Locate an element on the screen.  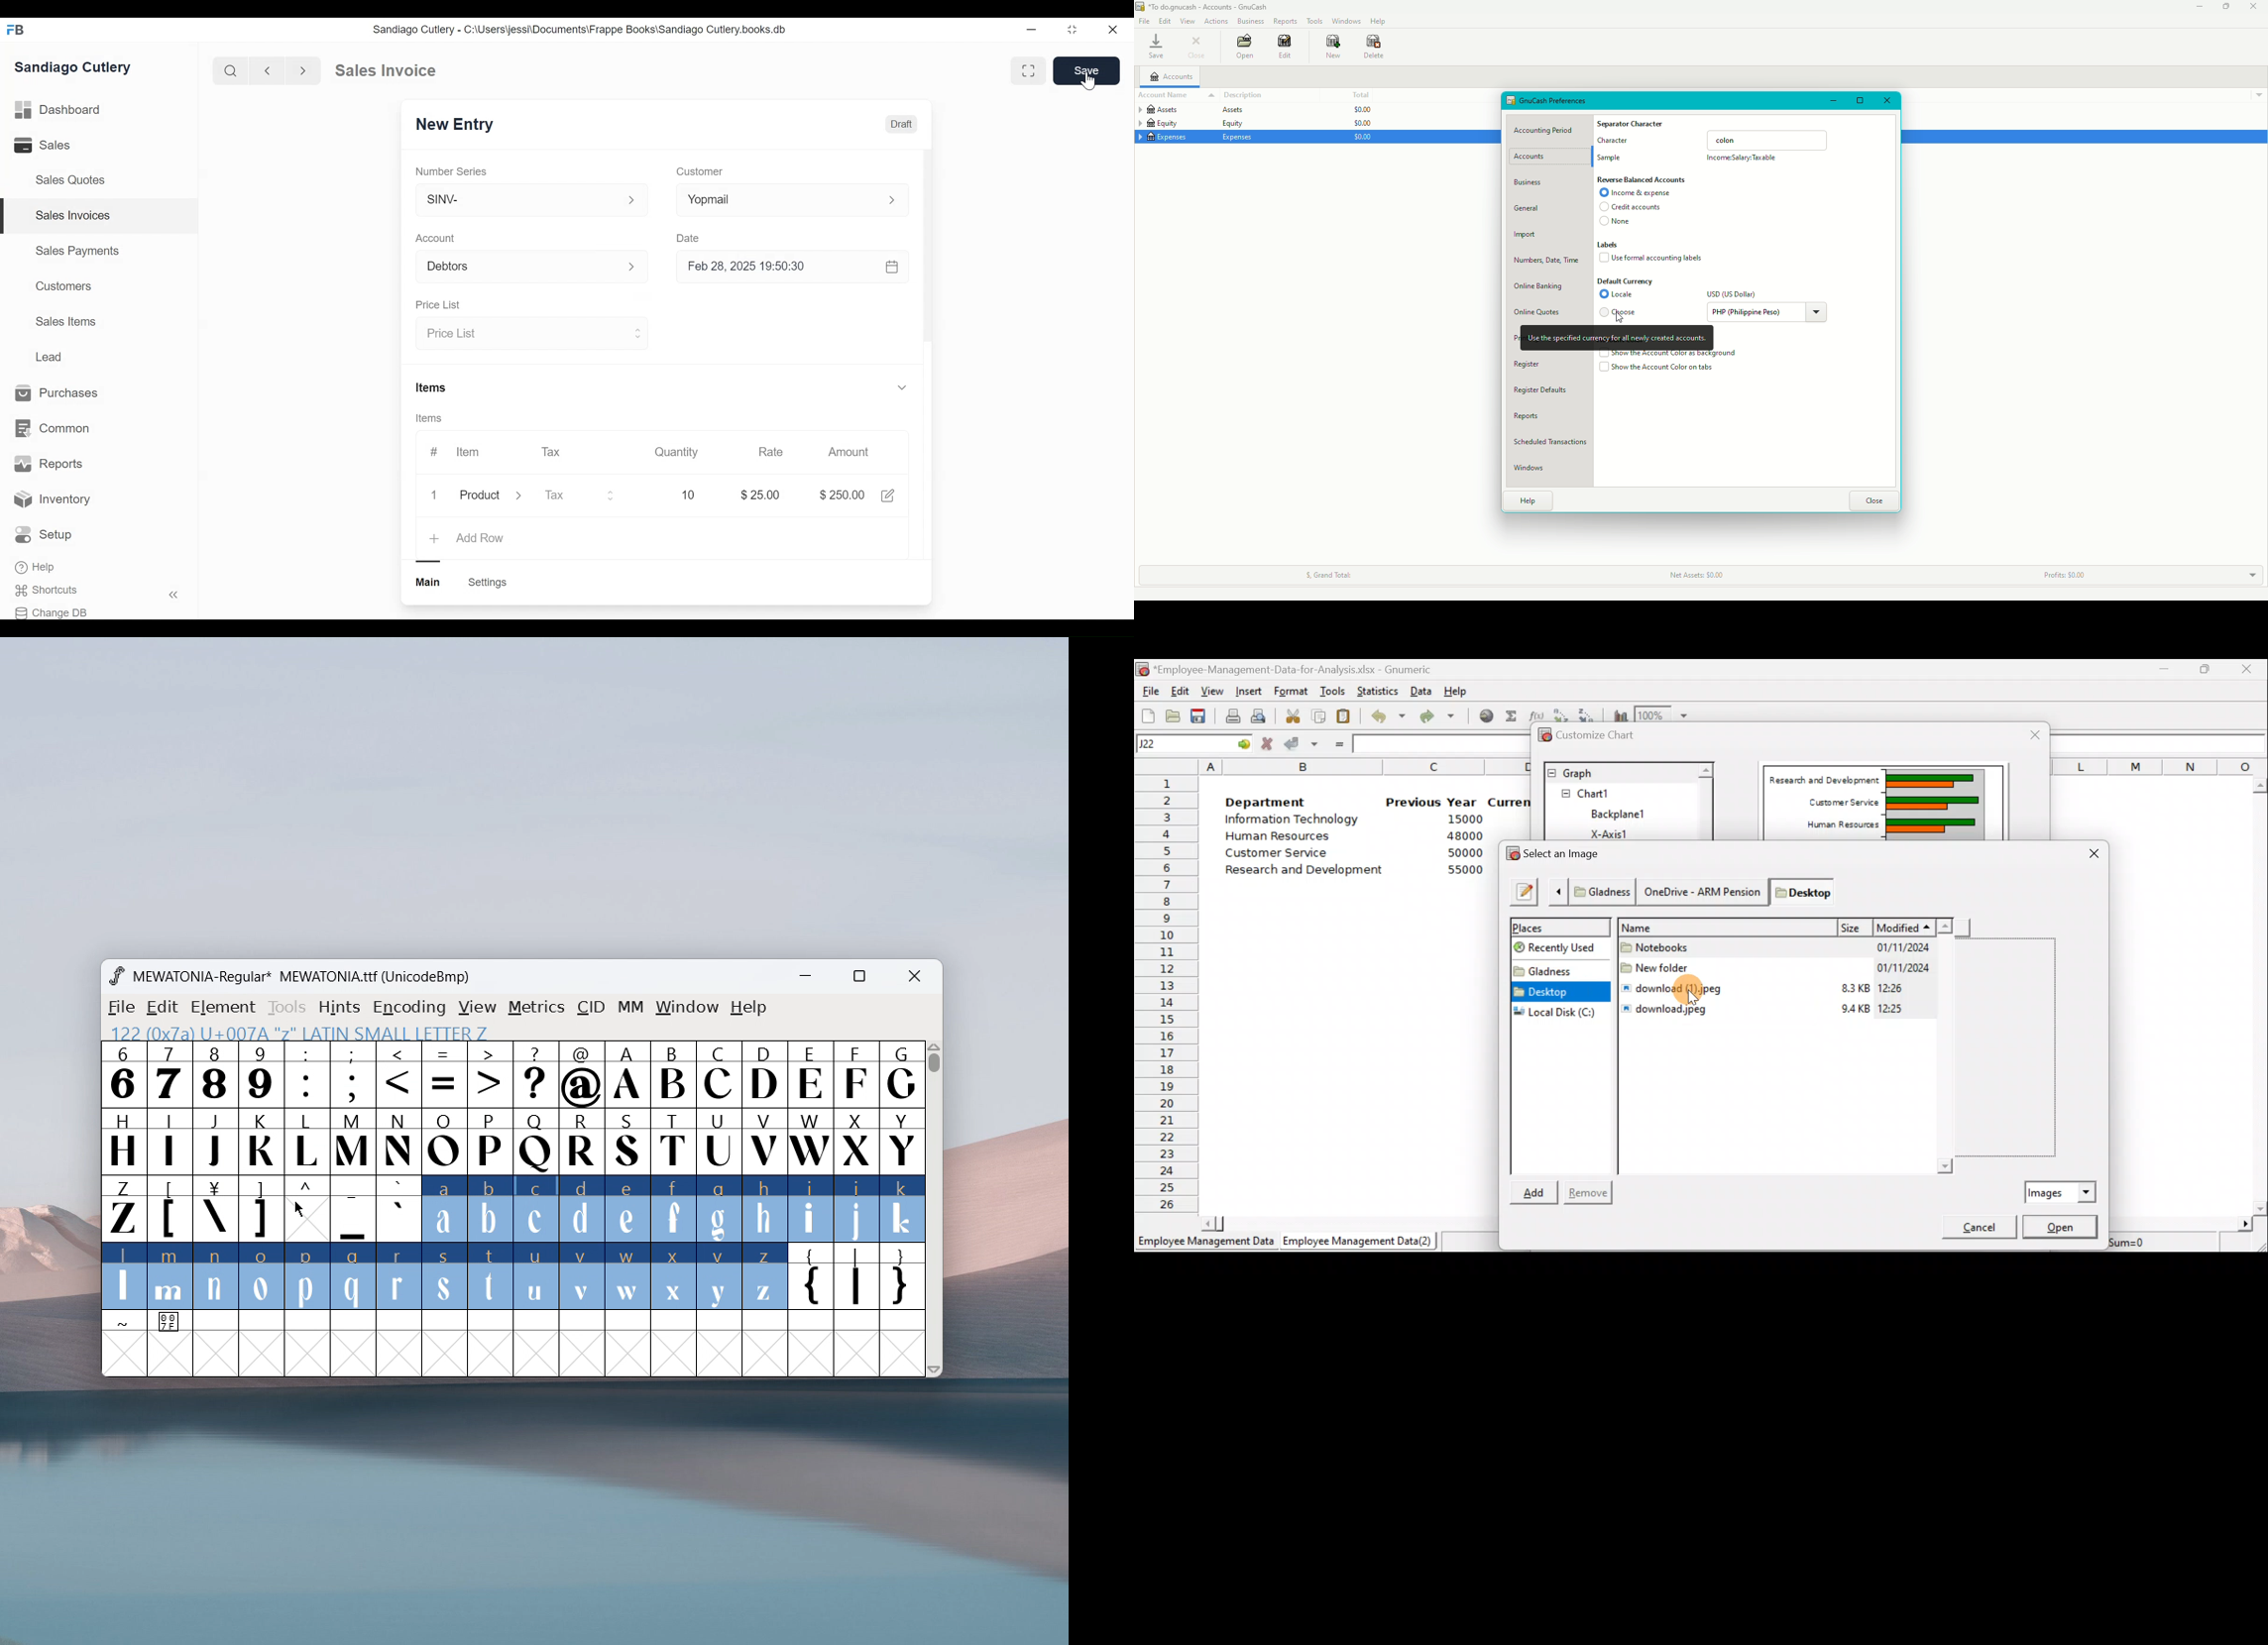
Rate is located at coordinates (771, 452).